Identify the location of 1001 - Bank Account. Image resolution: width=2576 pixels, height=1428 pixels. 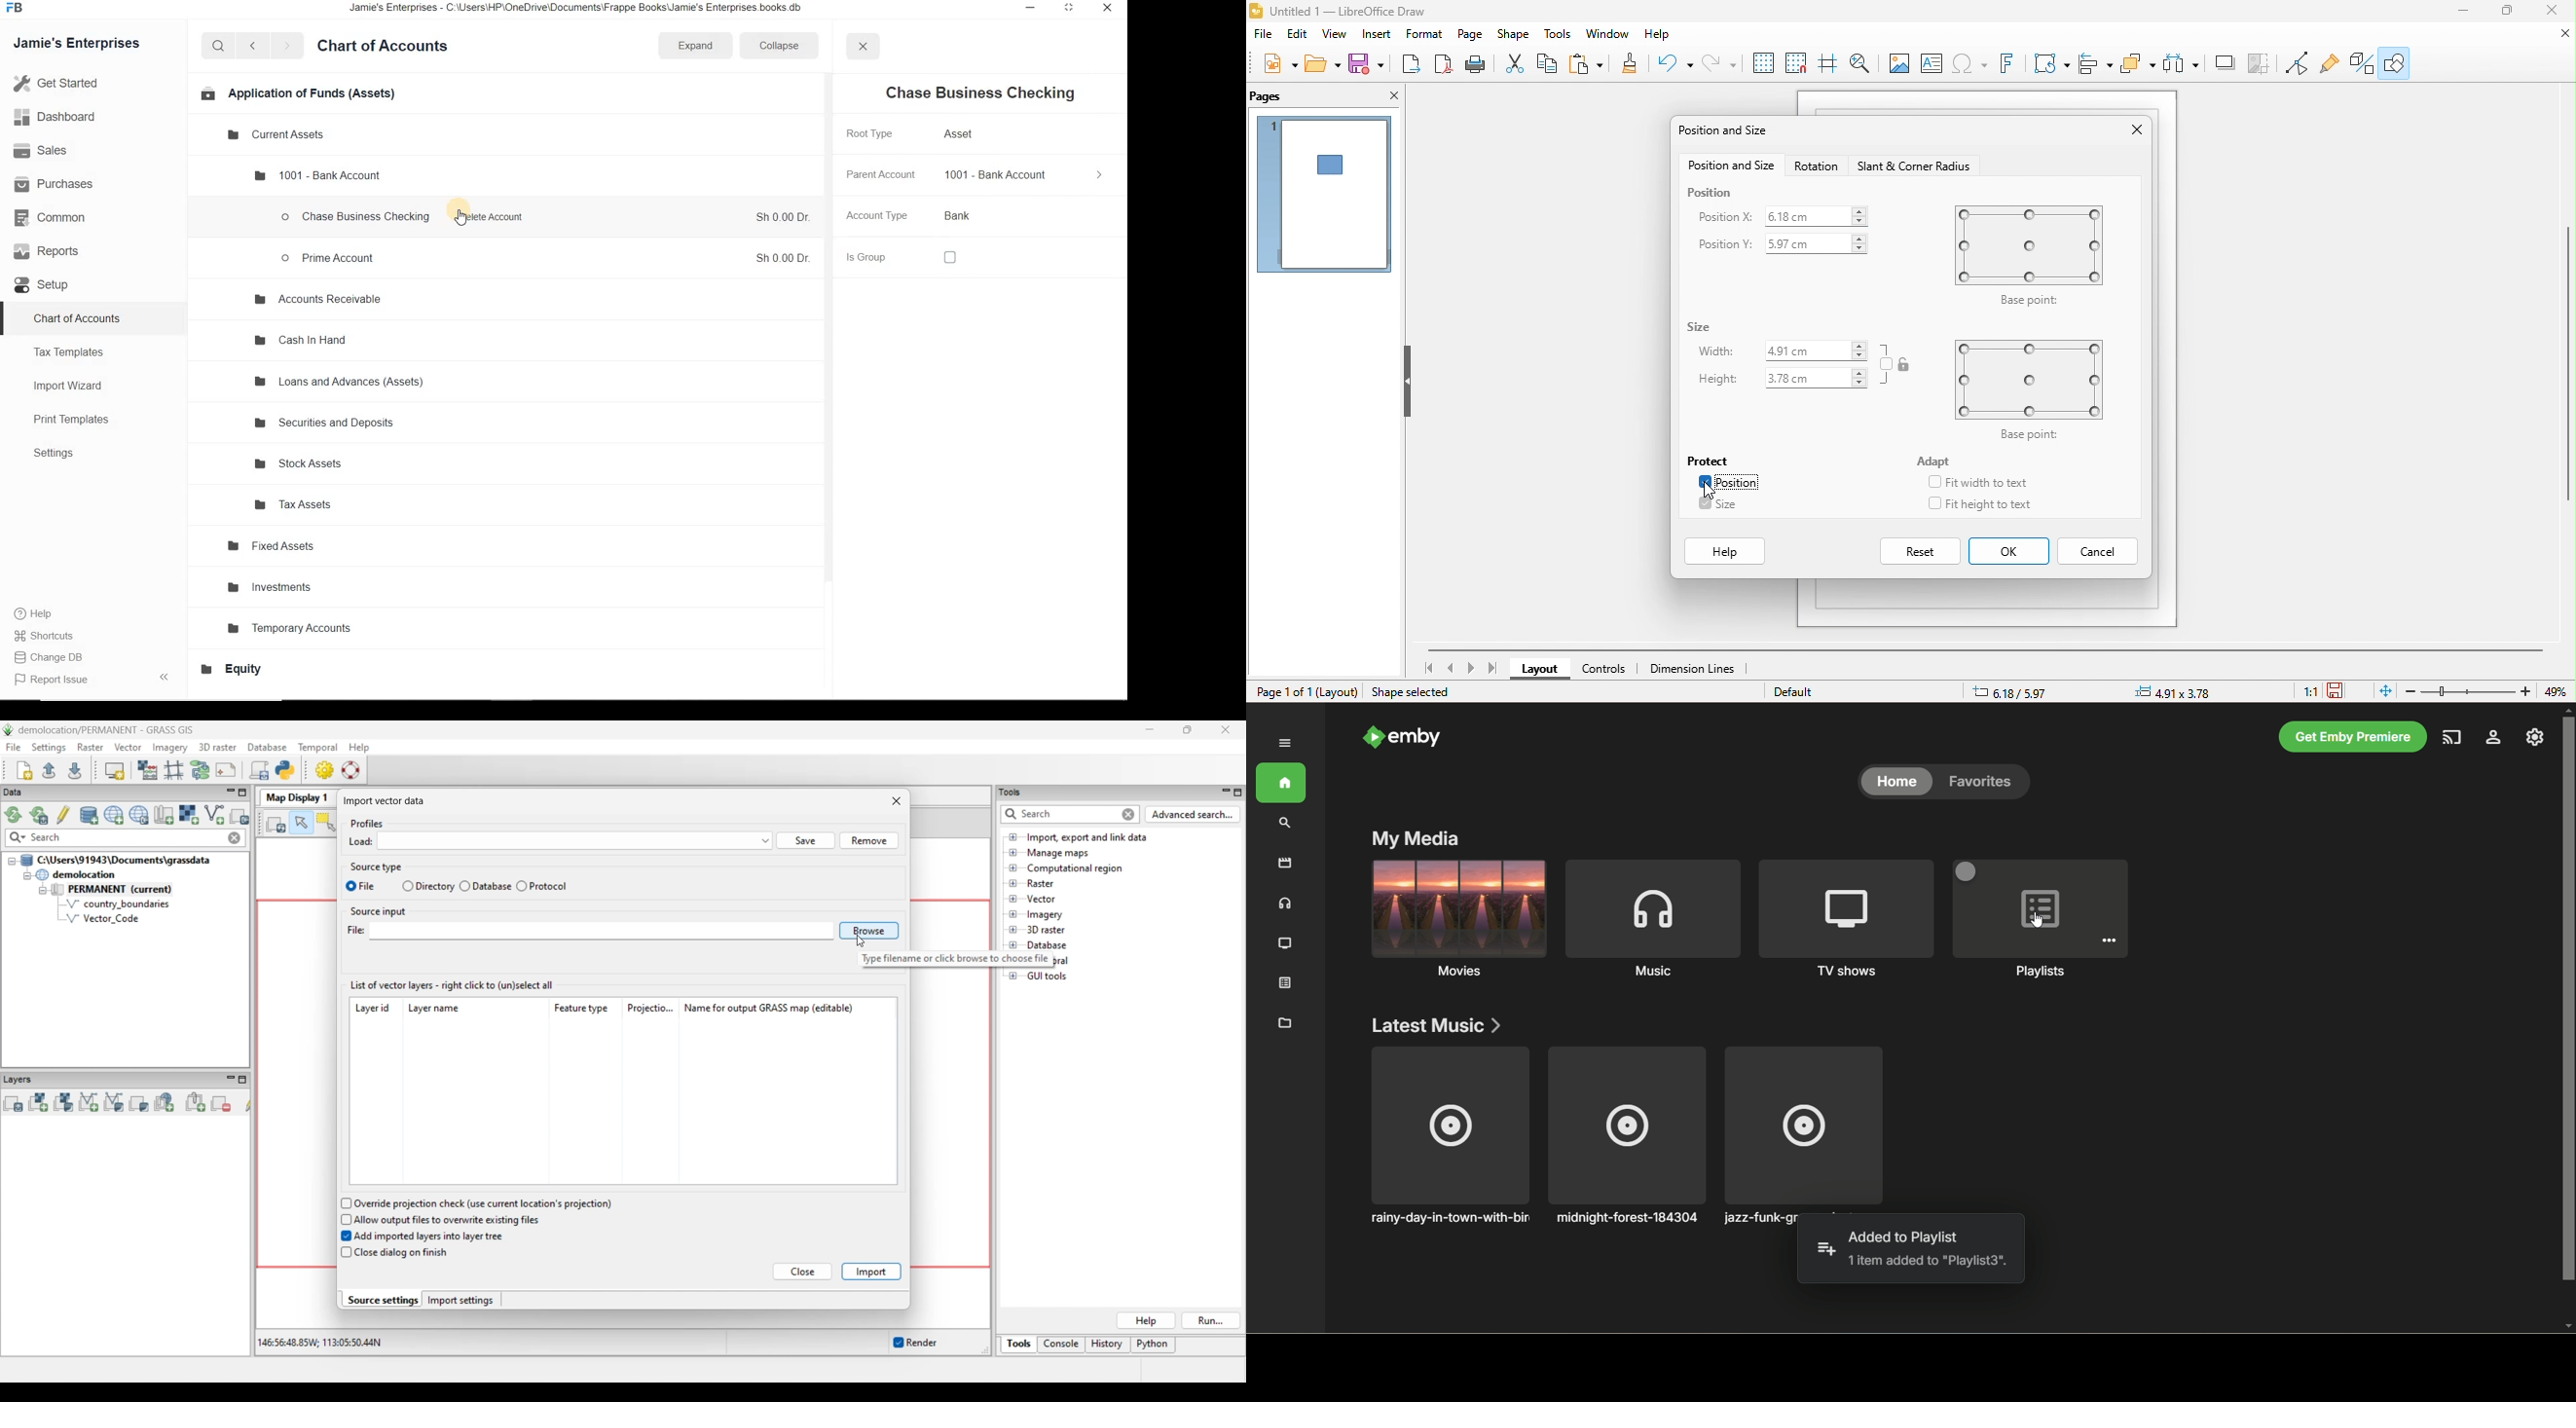
(996, 176).